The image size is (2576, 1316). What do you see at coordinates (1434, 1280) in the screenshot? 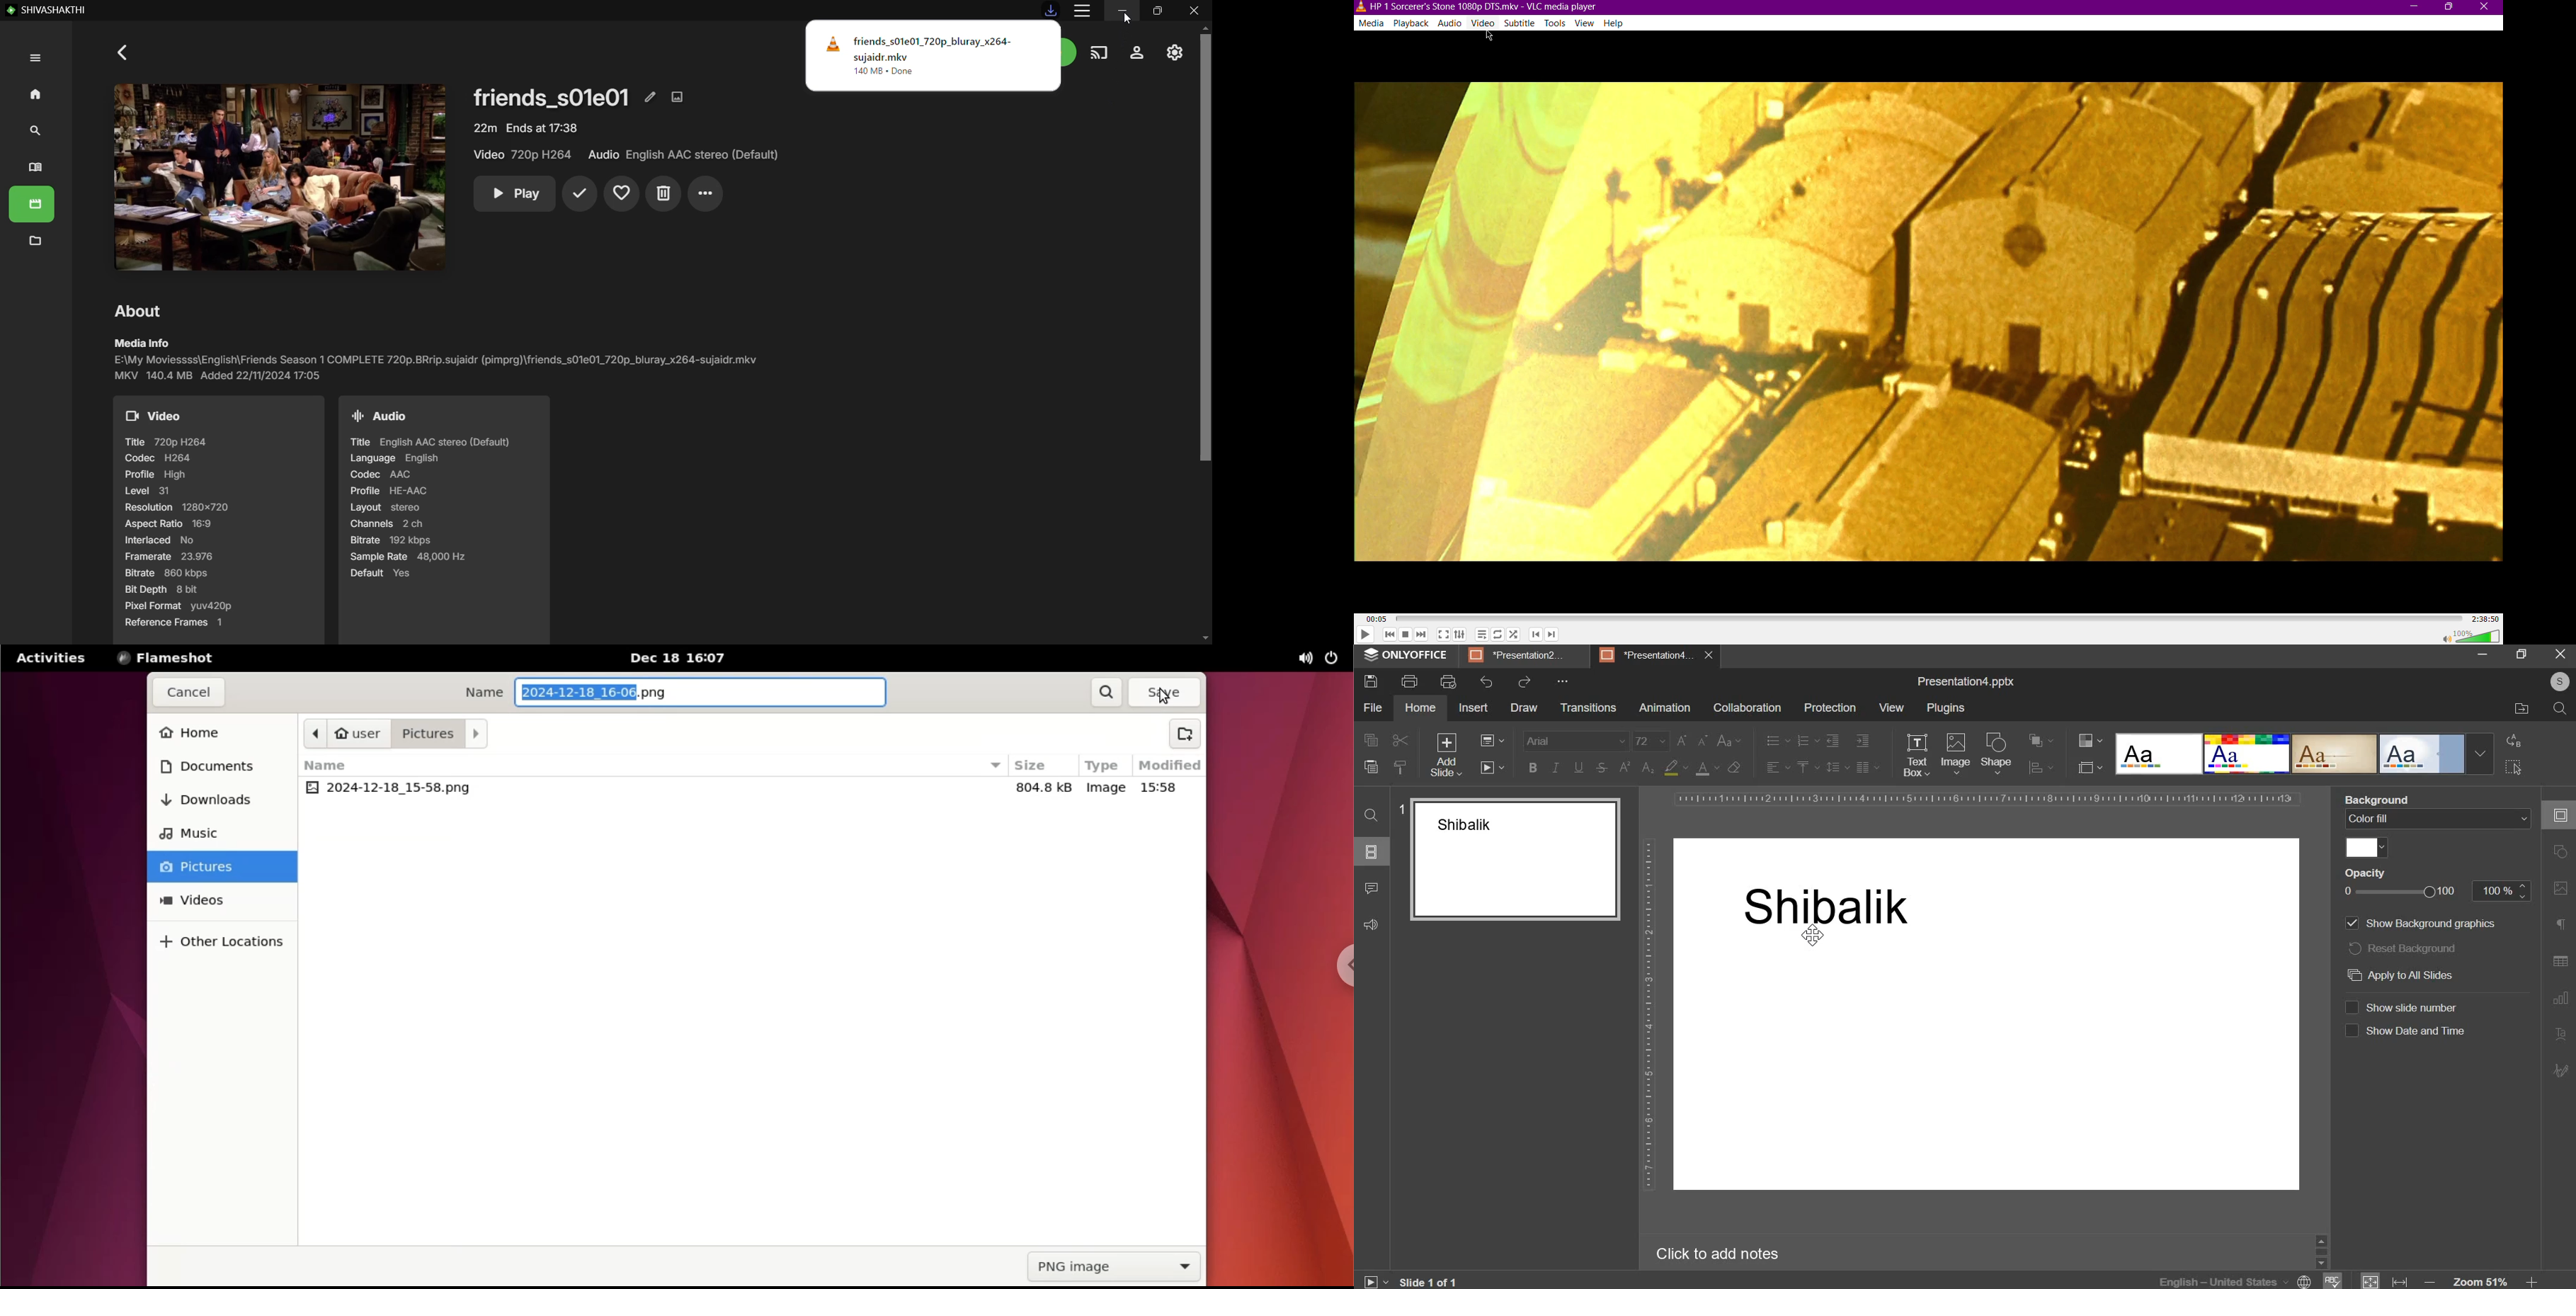
I see `Slide 1 of 1` at bounding box center [1434, 1280].